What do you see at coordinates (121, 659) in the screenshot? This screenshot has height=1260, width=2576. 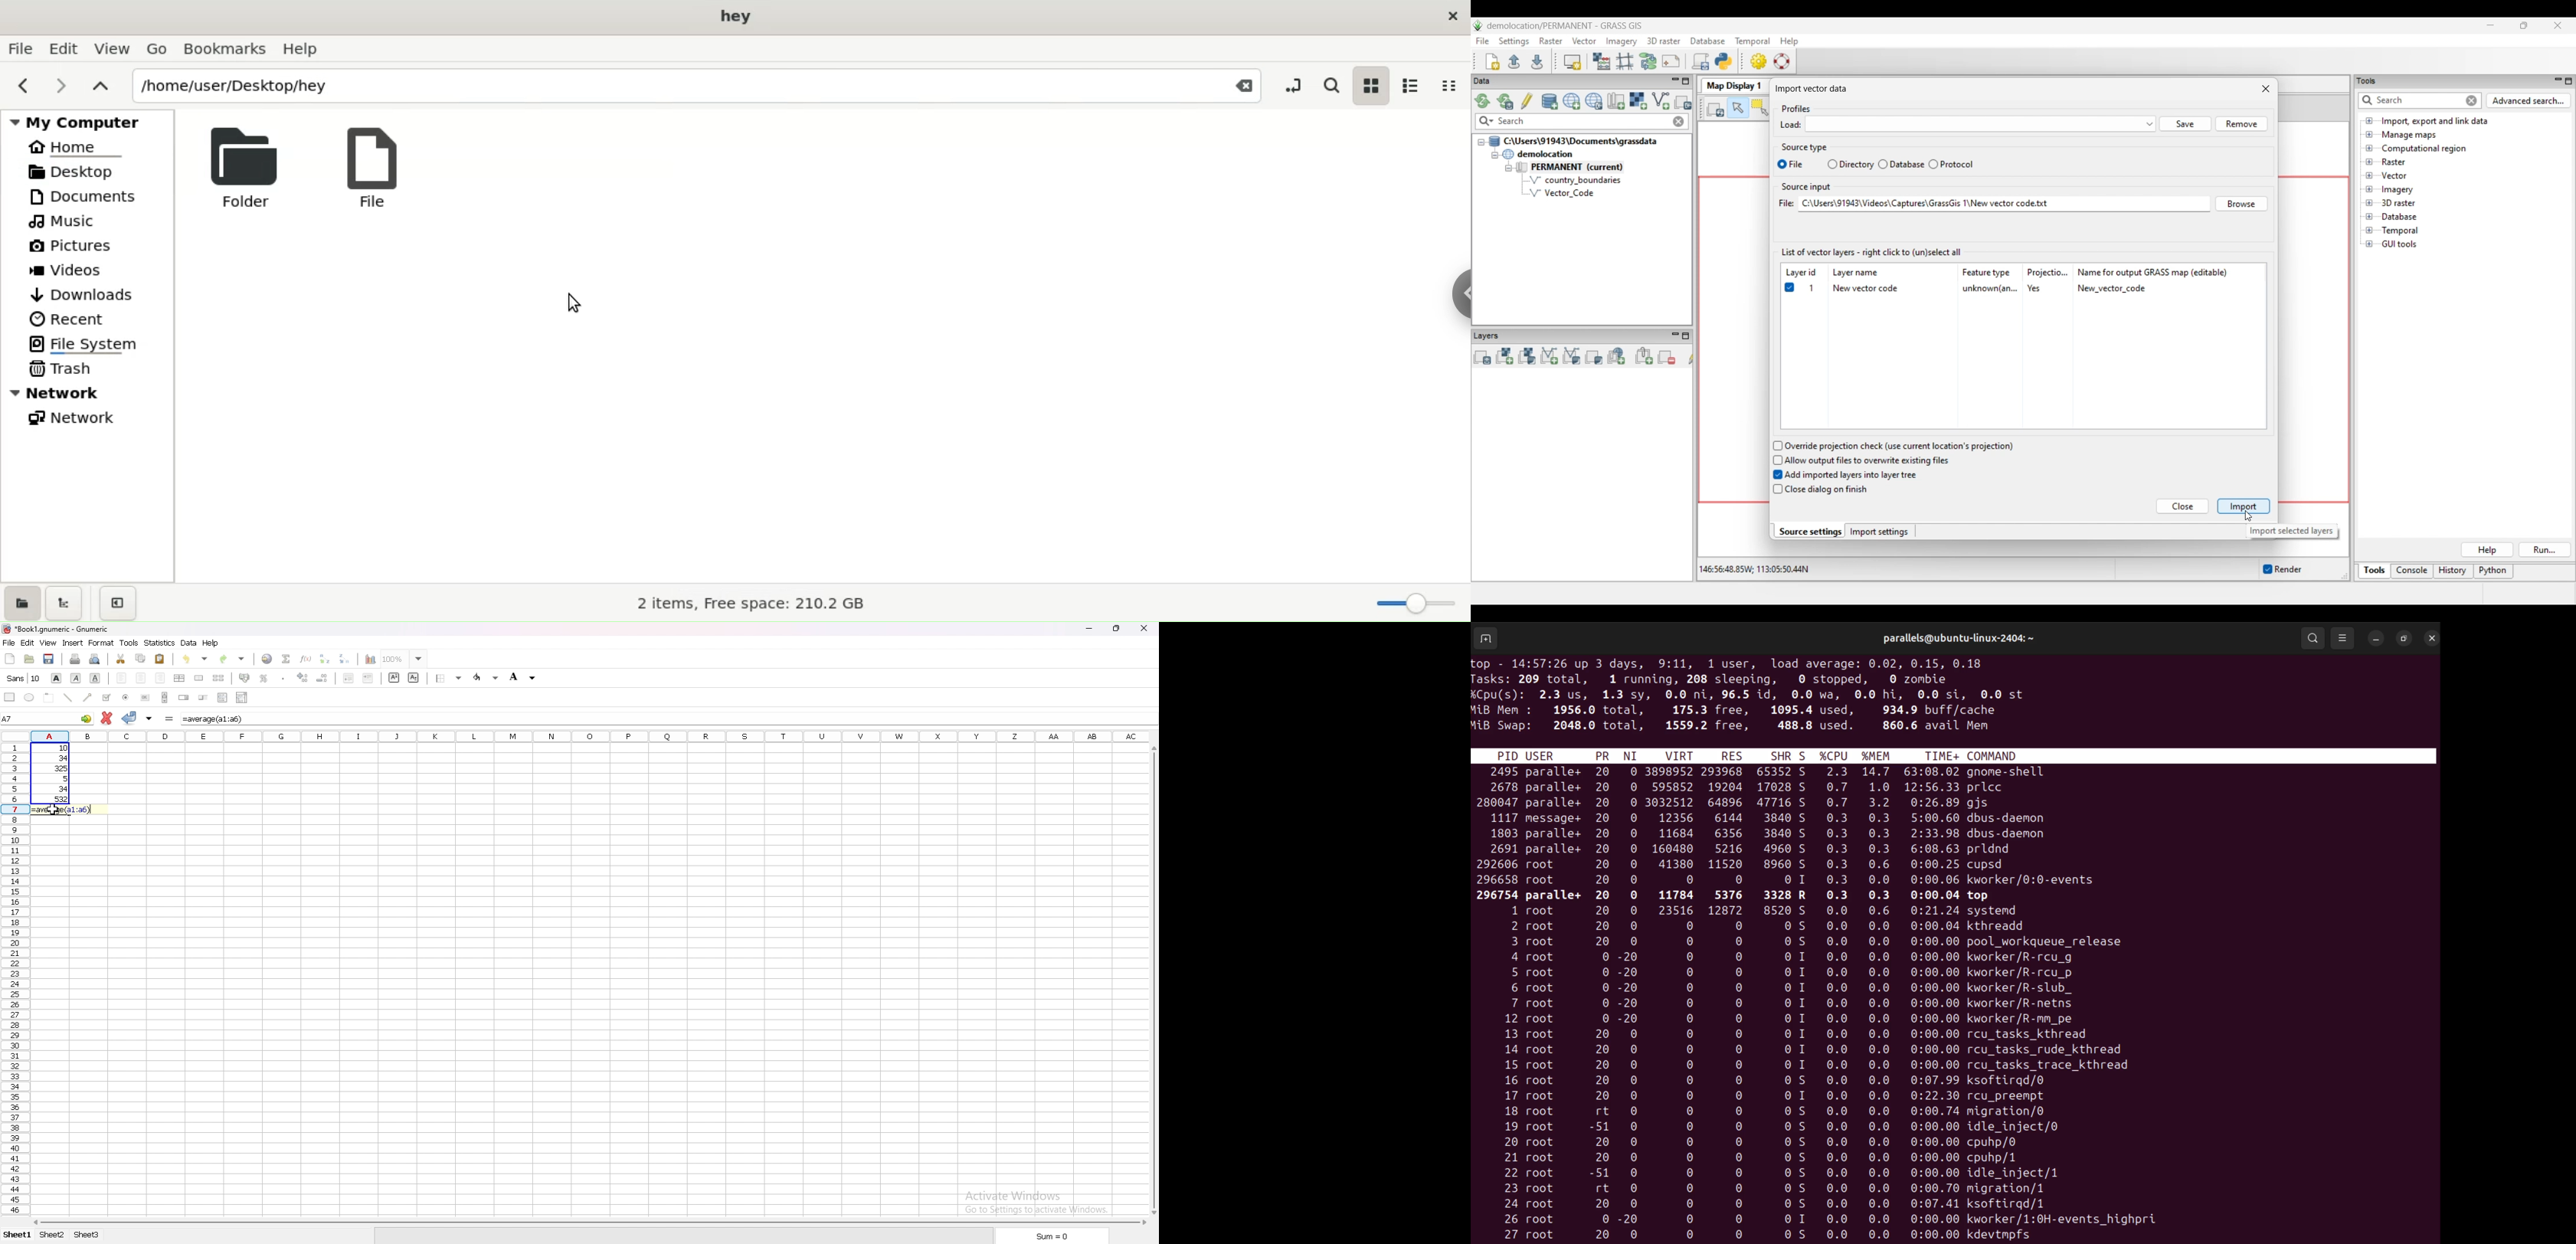 I see `cut` at bounding box center [121, 659].